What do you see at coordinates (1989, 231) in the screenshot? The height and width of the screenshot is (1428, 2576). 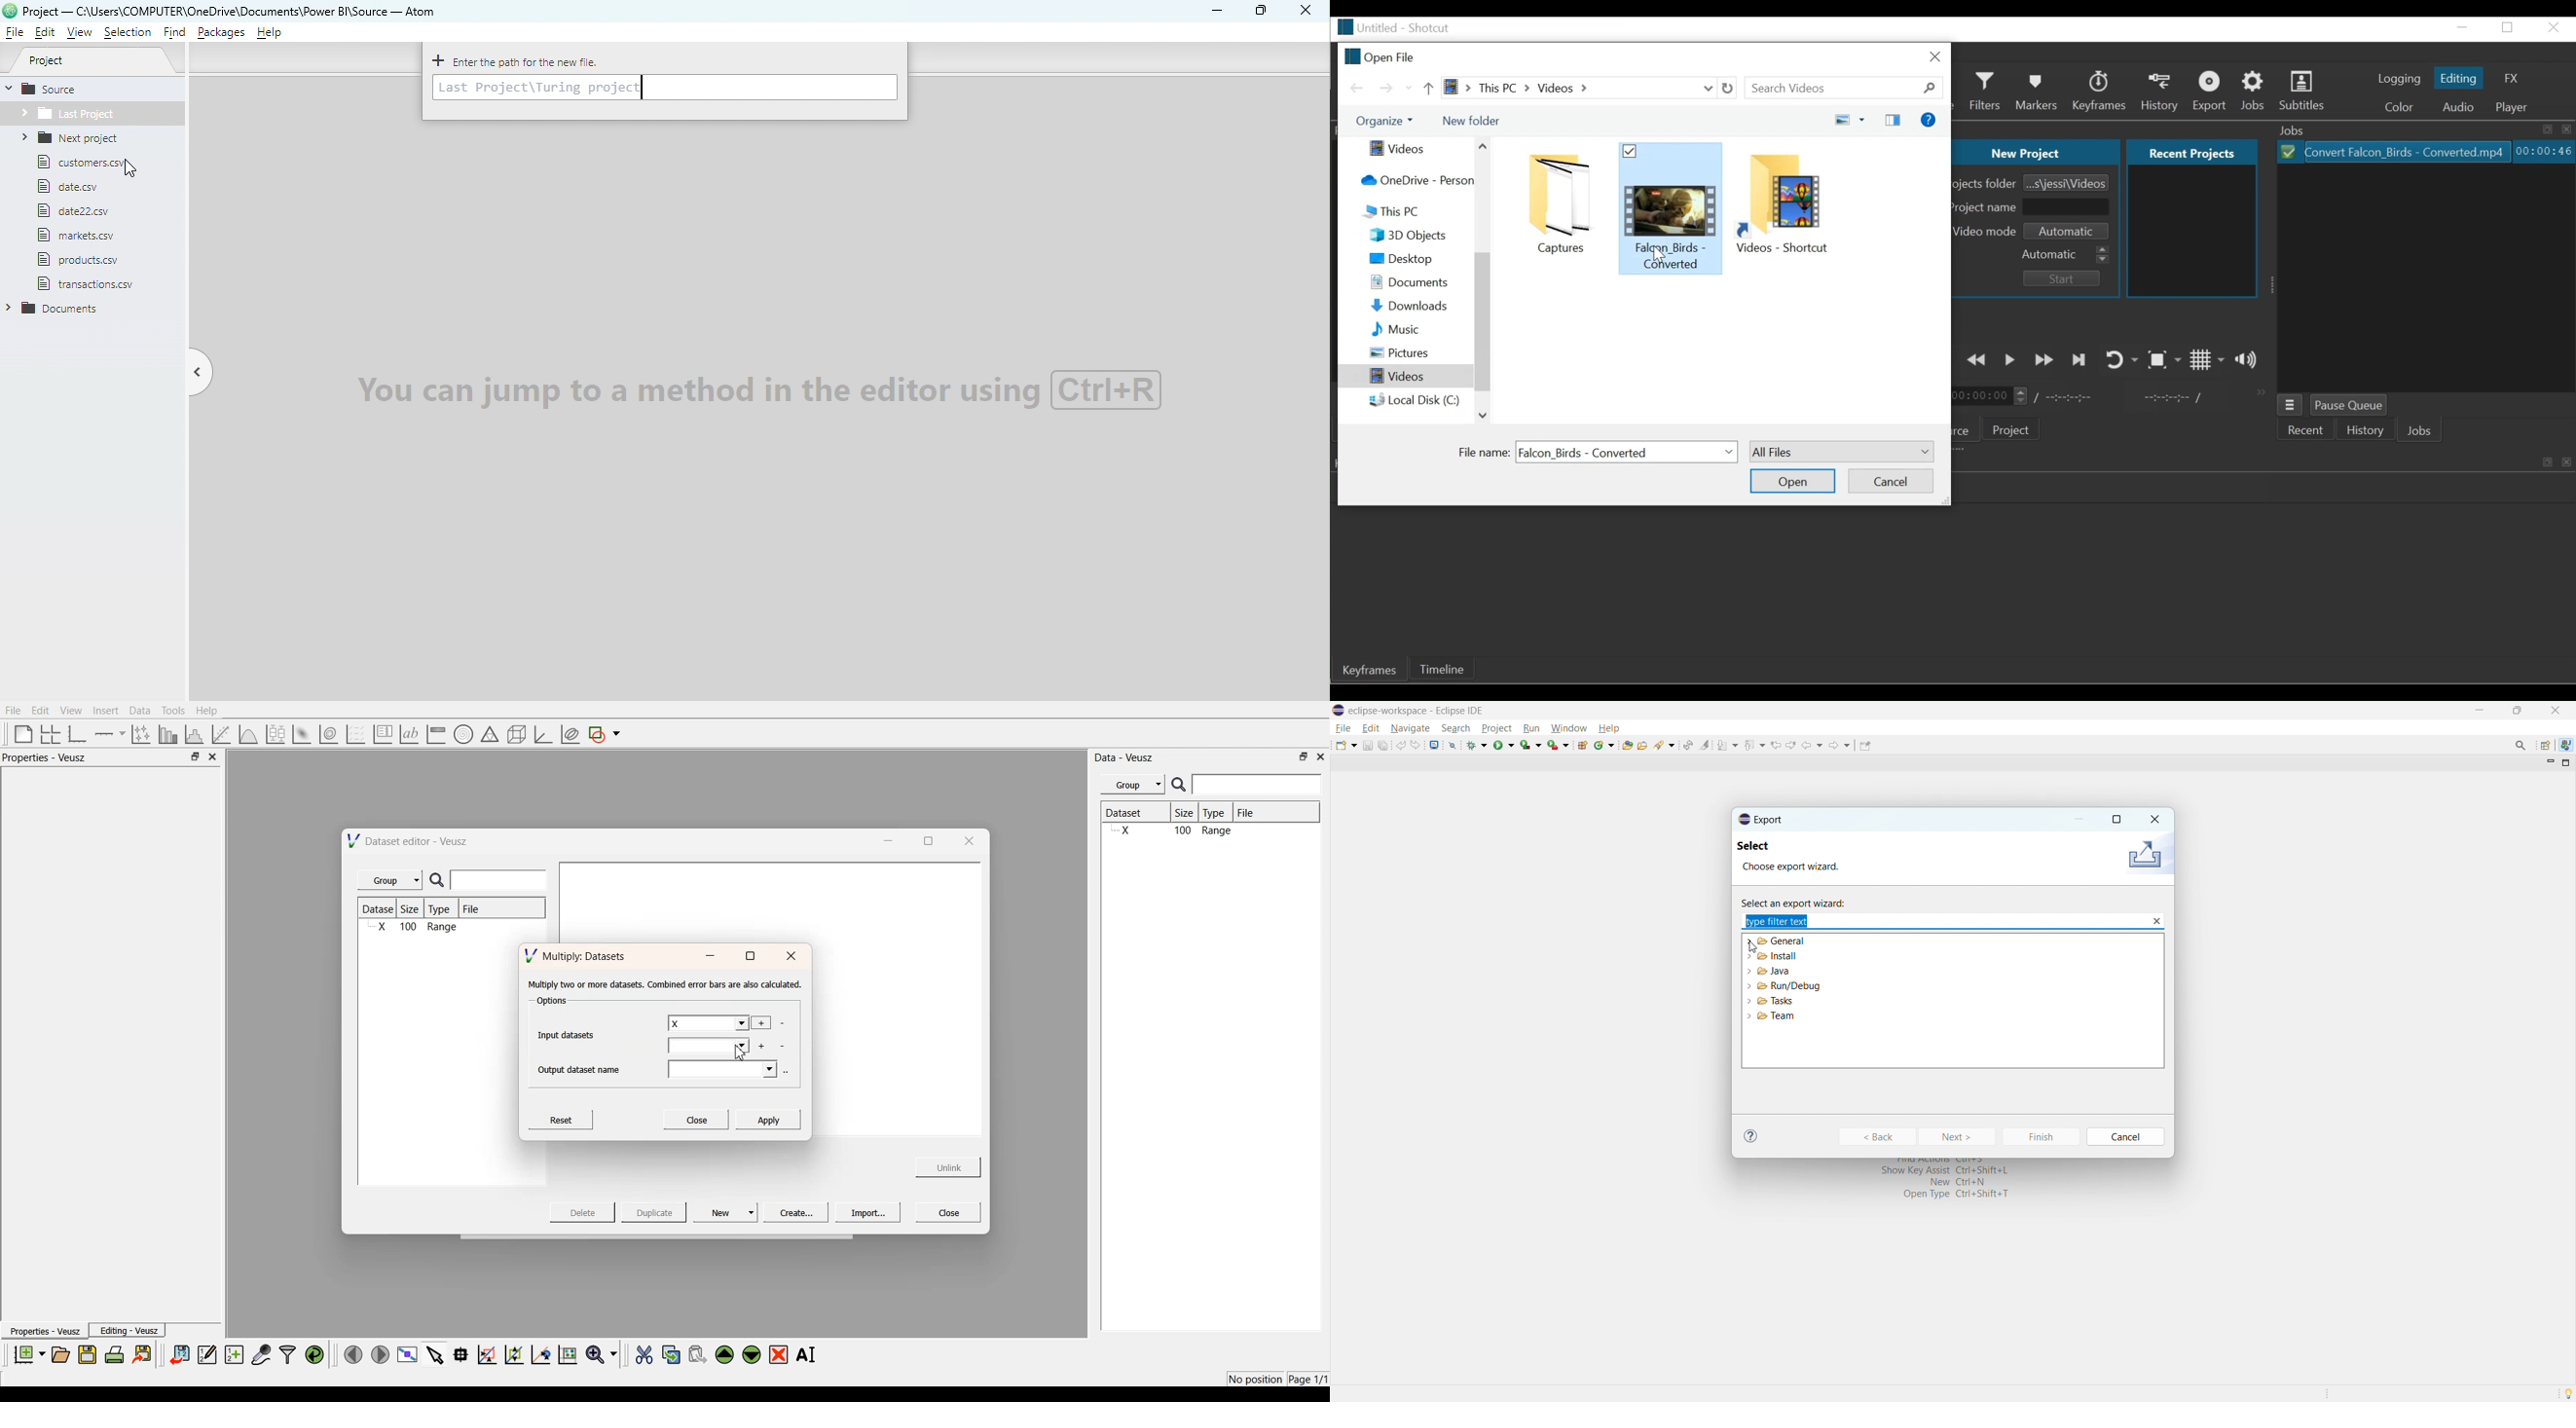 I see `Video mode` at bounding box center [1989, 231].